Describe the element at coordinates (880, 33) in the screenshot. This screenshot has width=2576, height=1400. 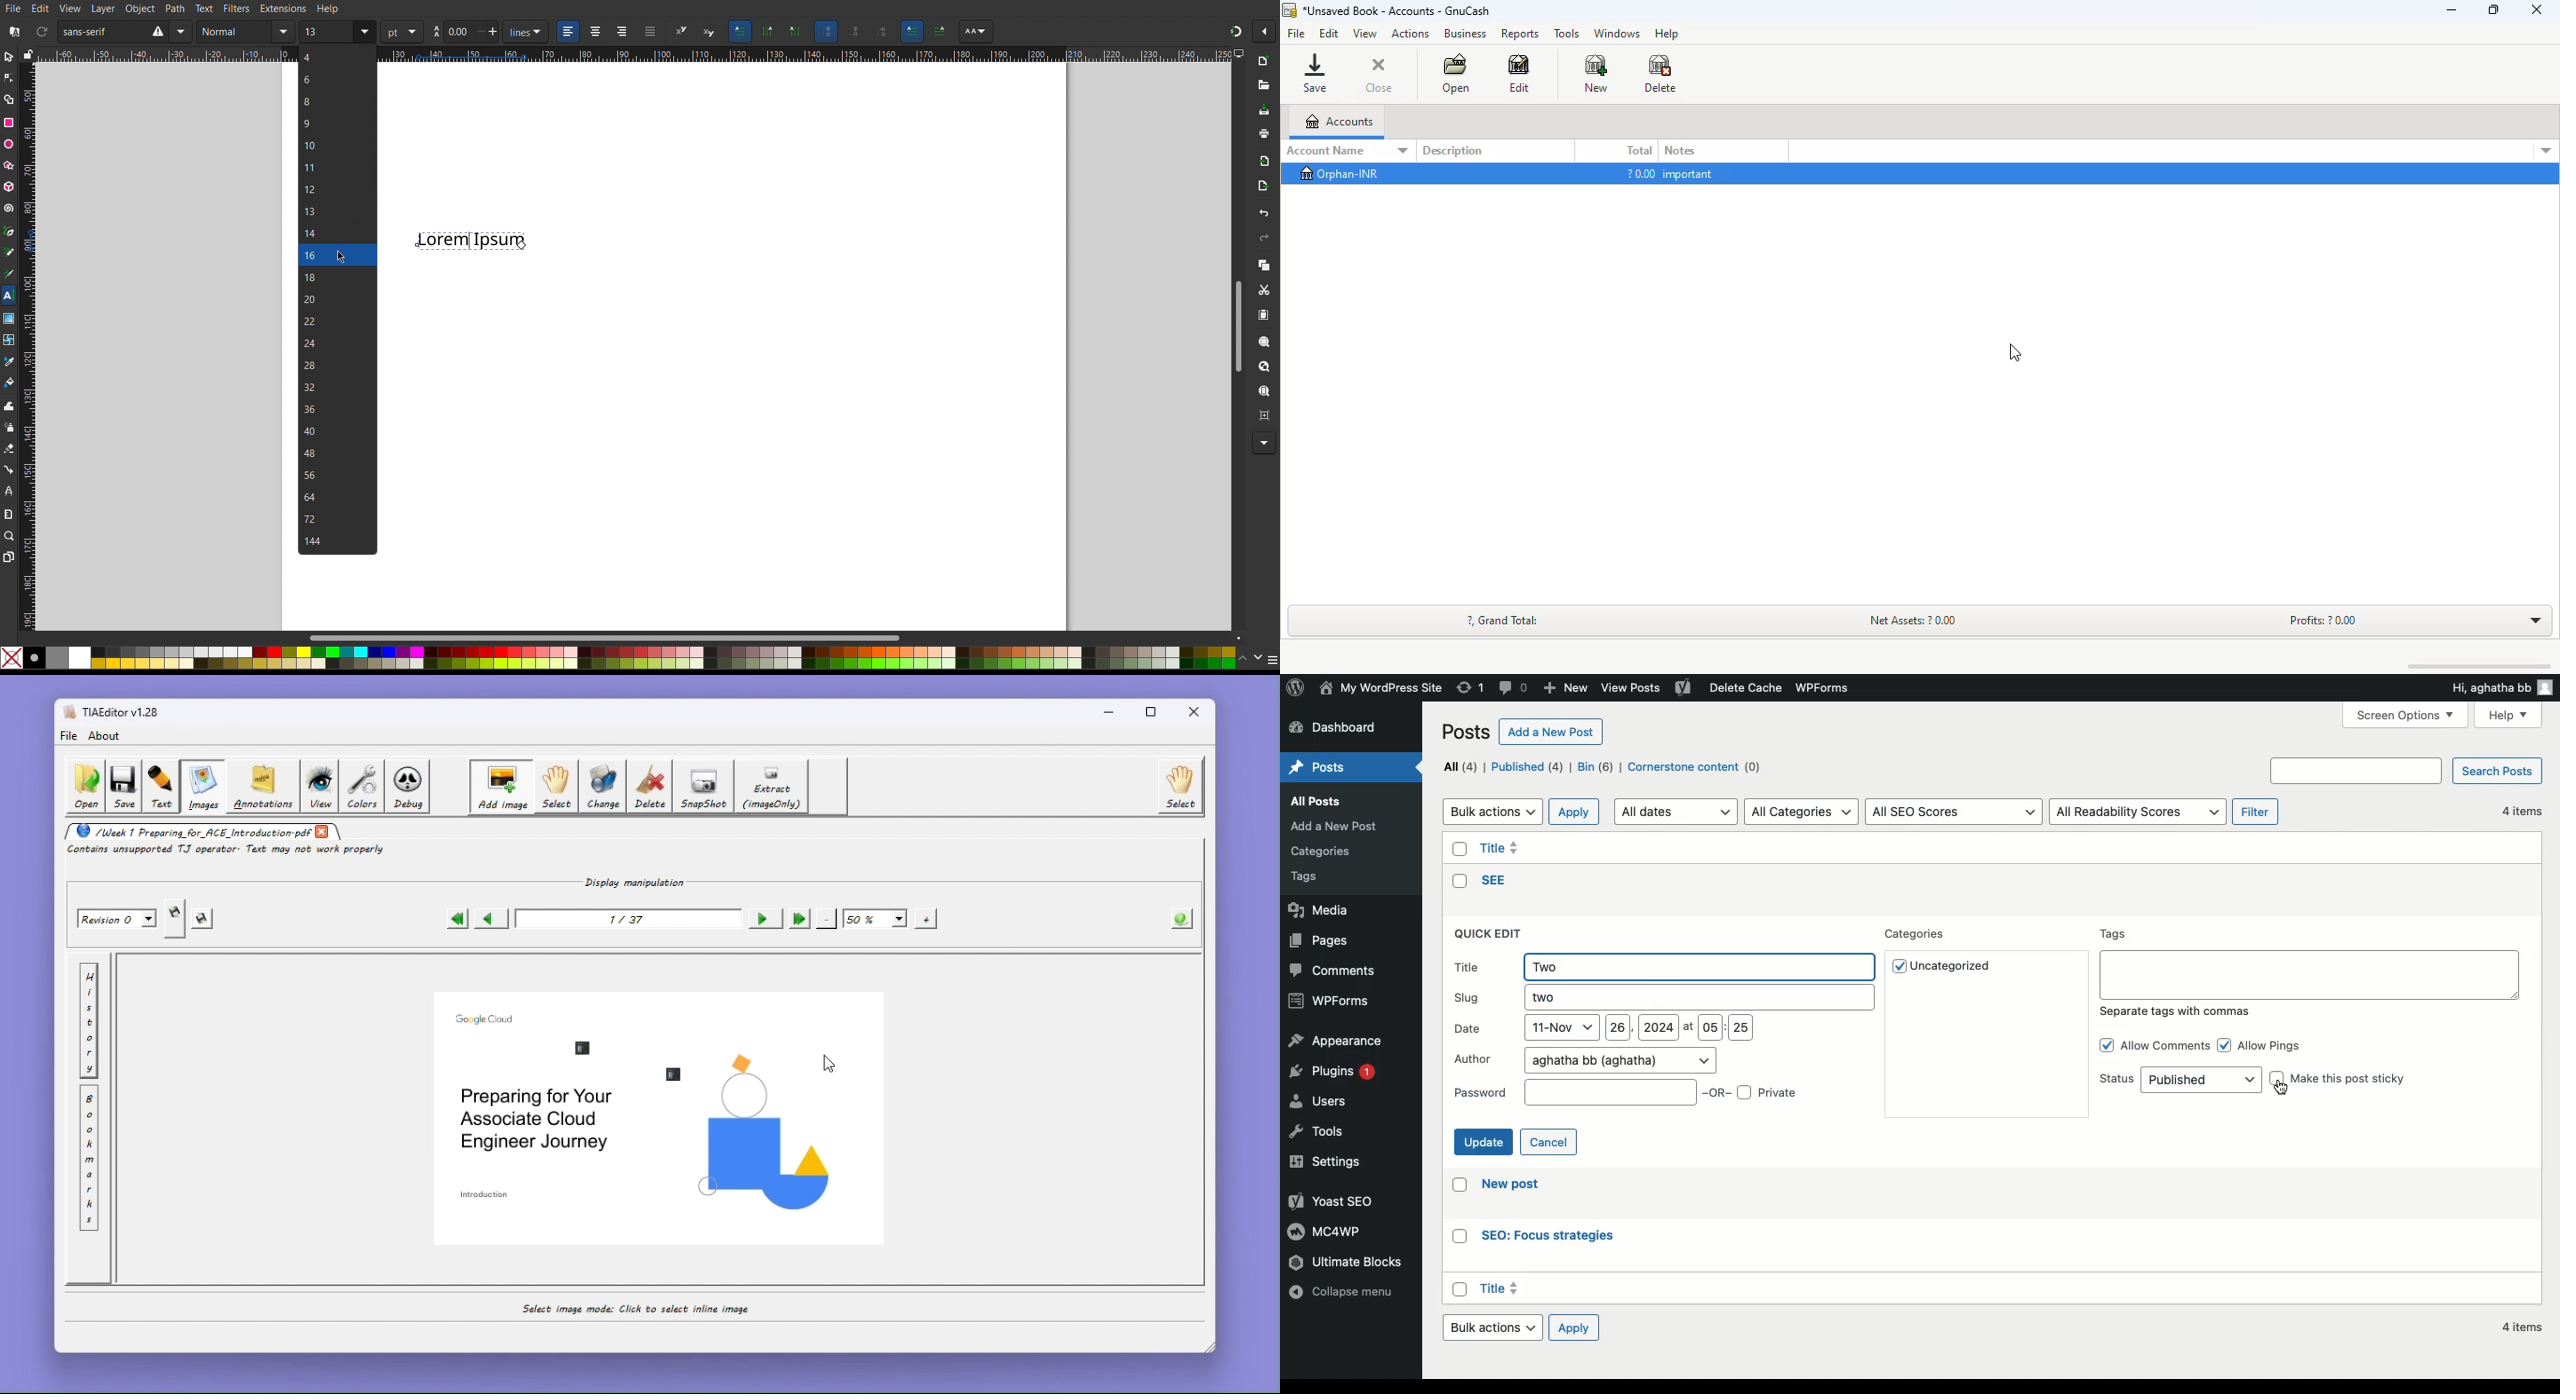
I see `` at that location.